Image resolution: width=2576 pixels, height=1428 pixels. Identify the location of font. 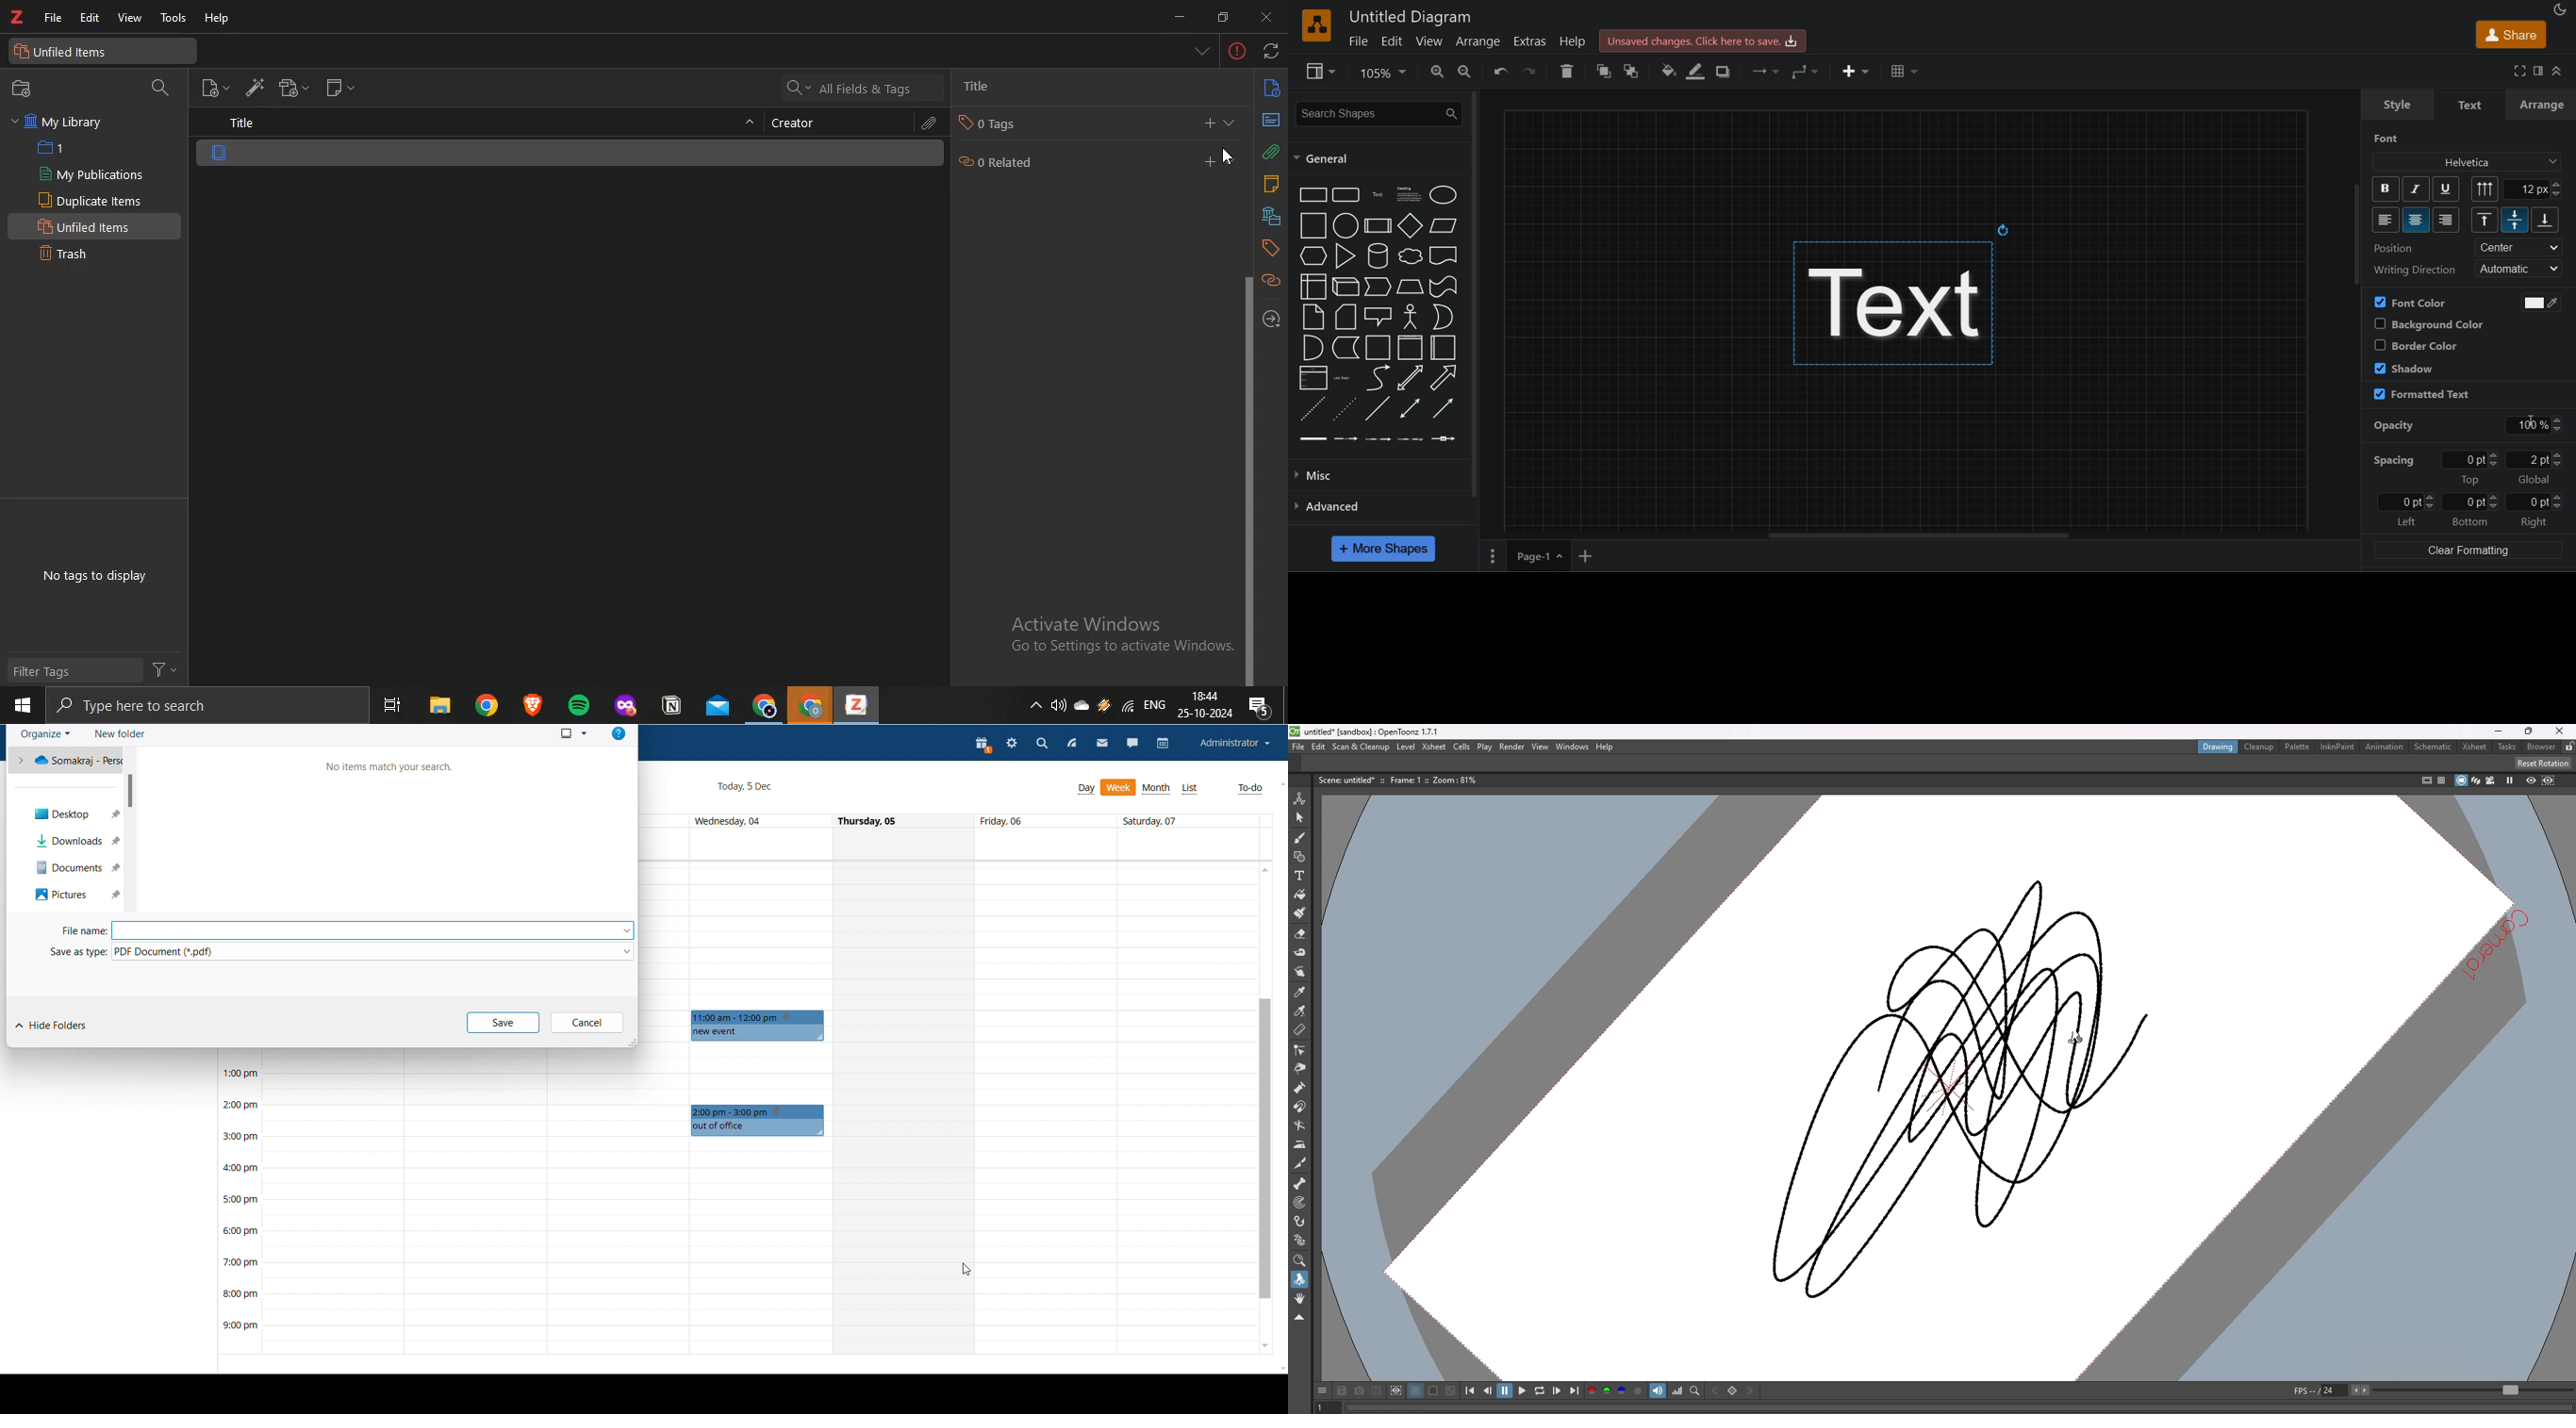
(2387, 138).